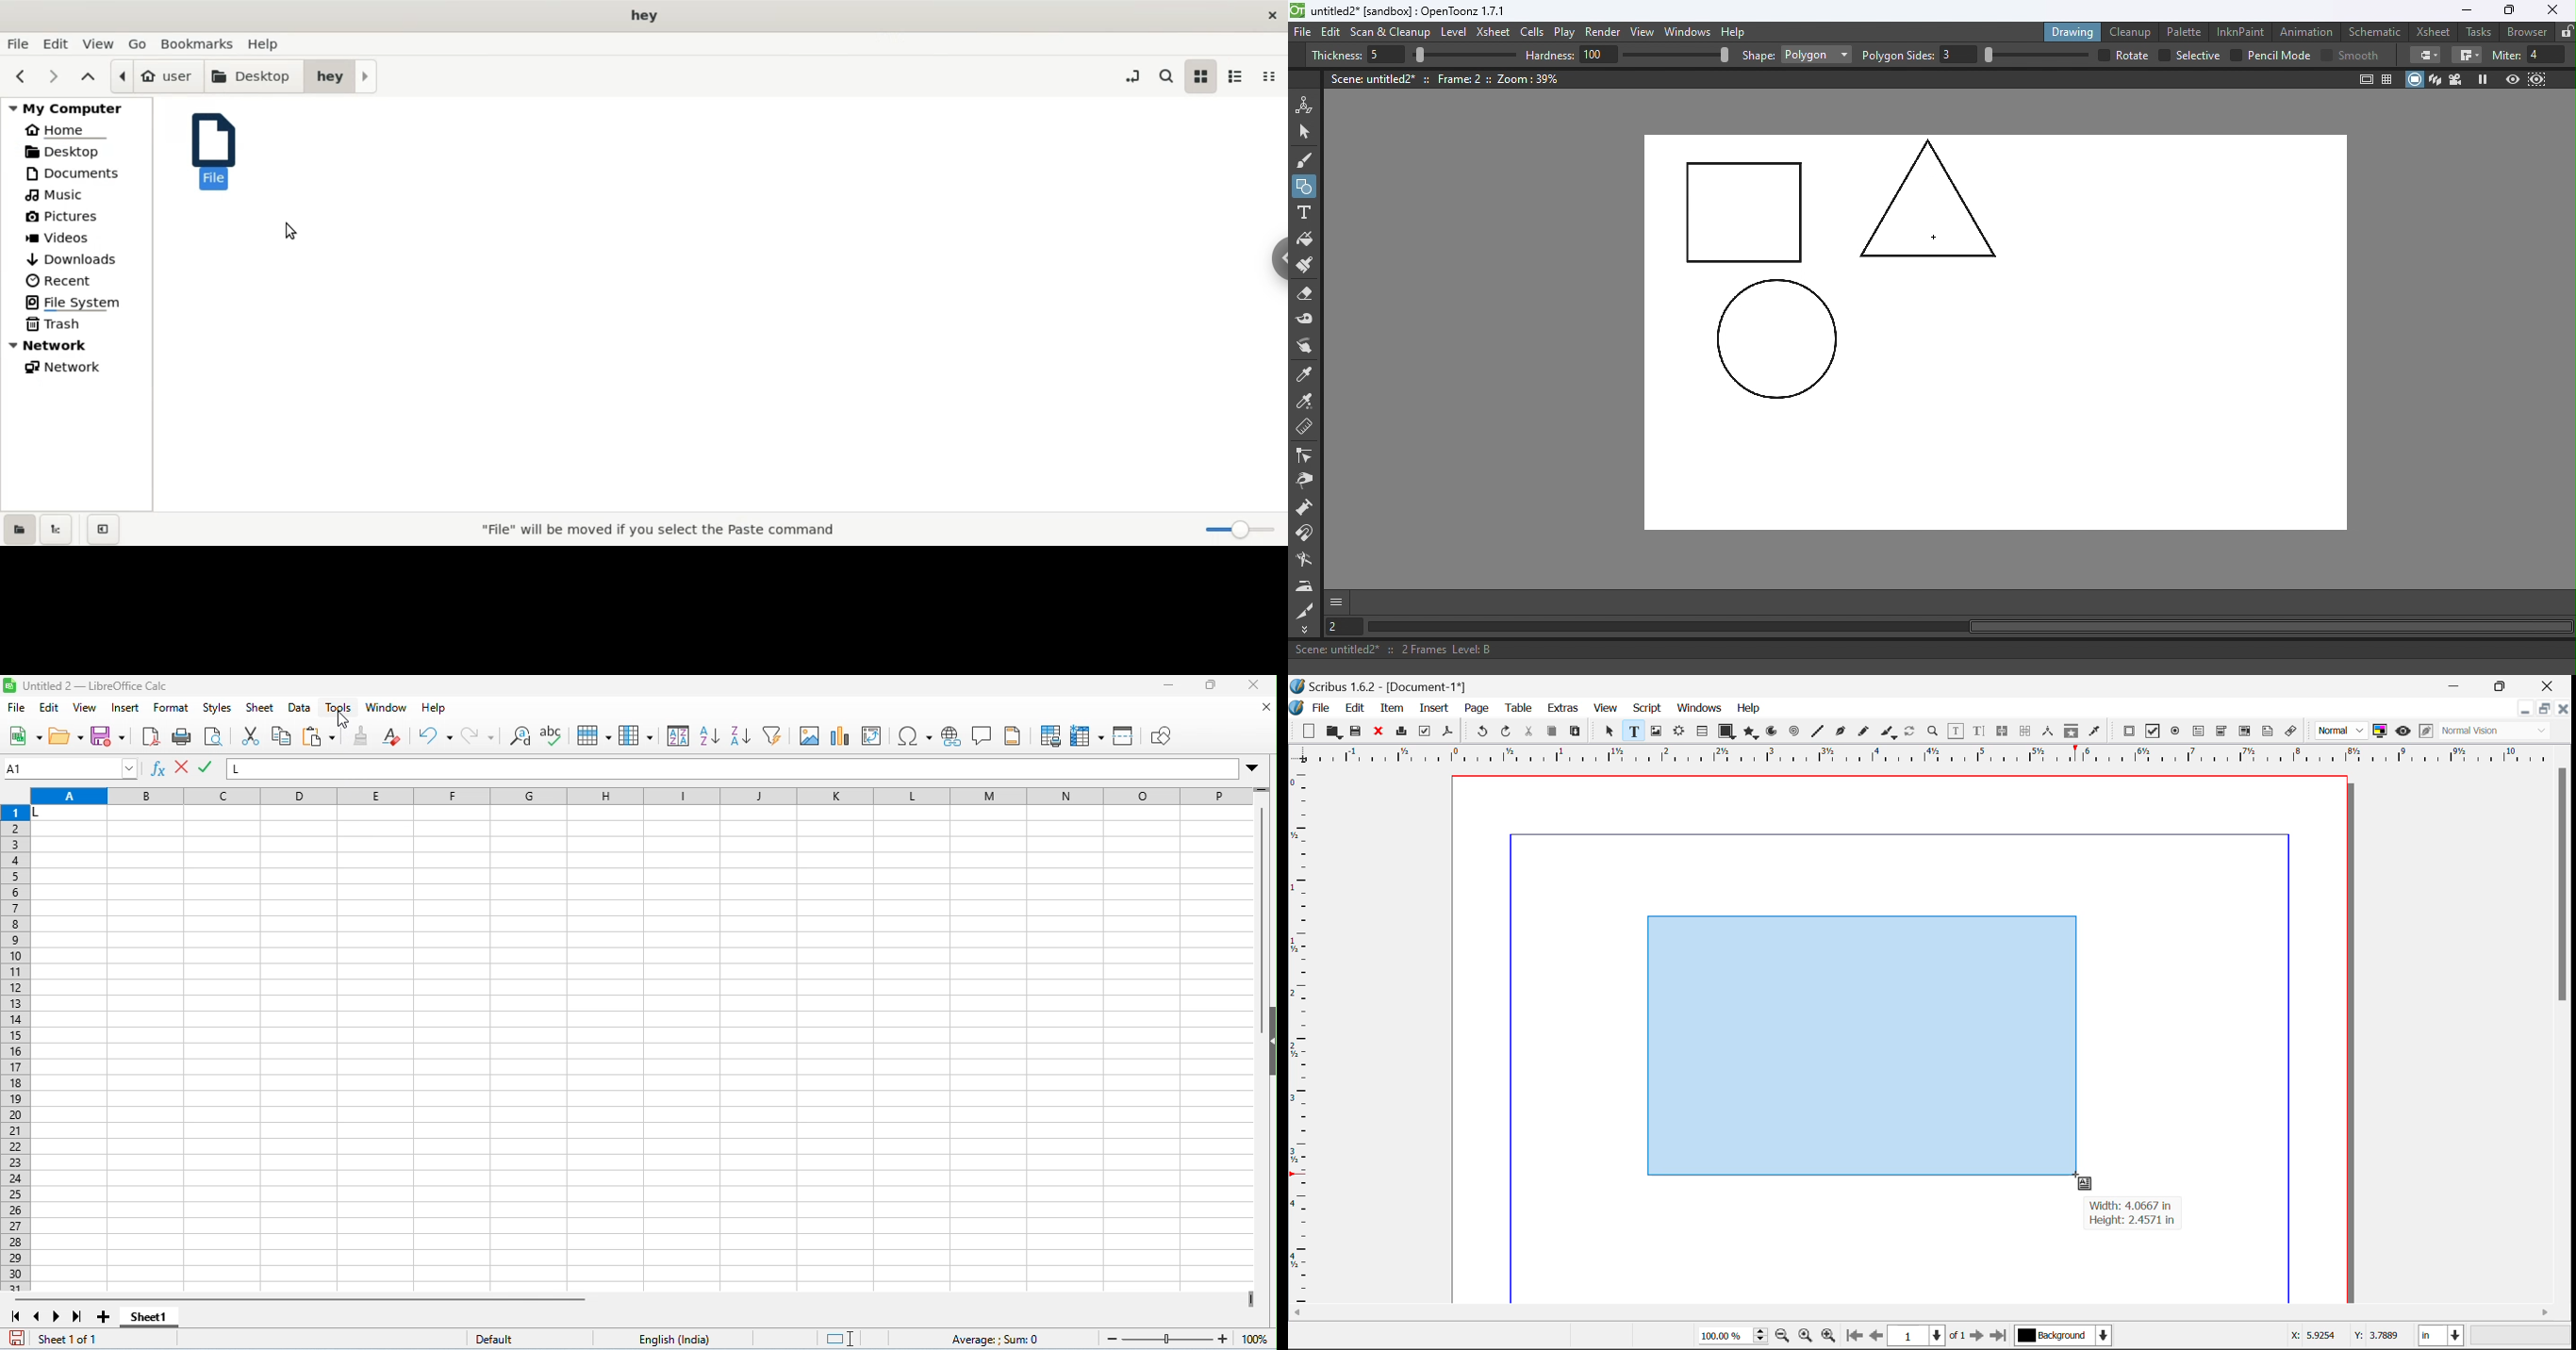 The image size is (2576, 1372). I want to click on Zoom, so click(1934, 730).